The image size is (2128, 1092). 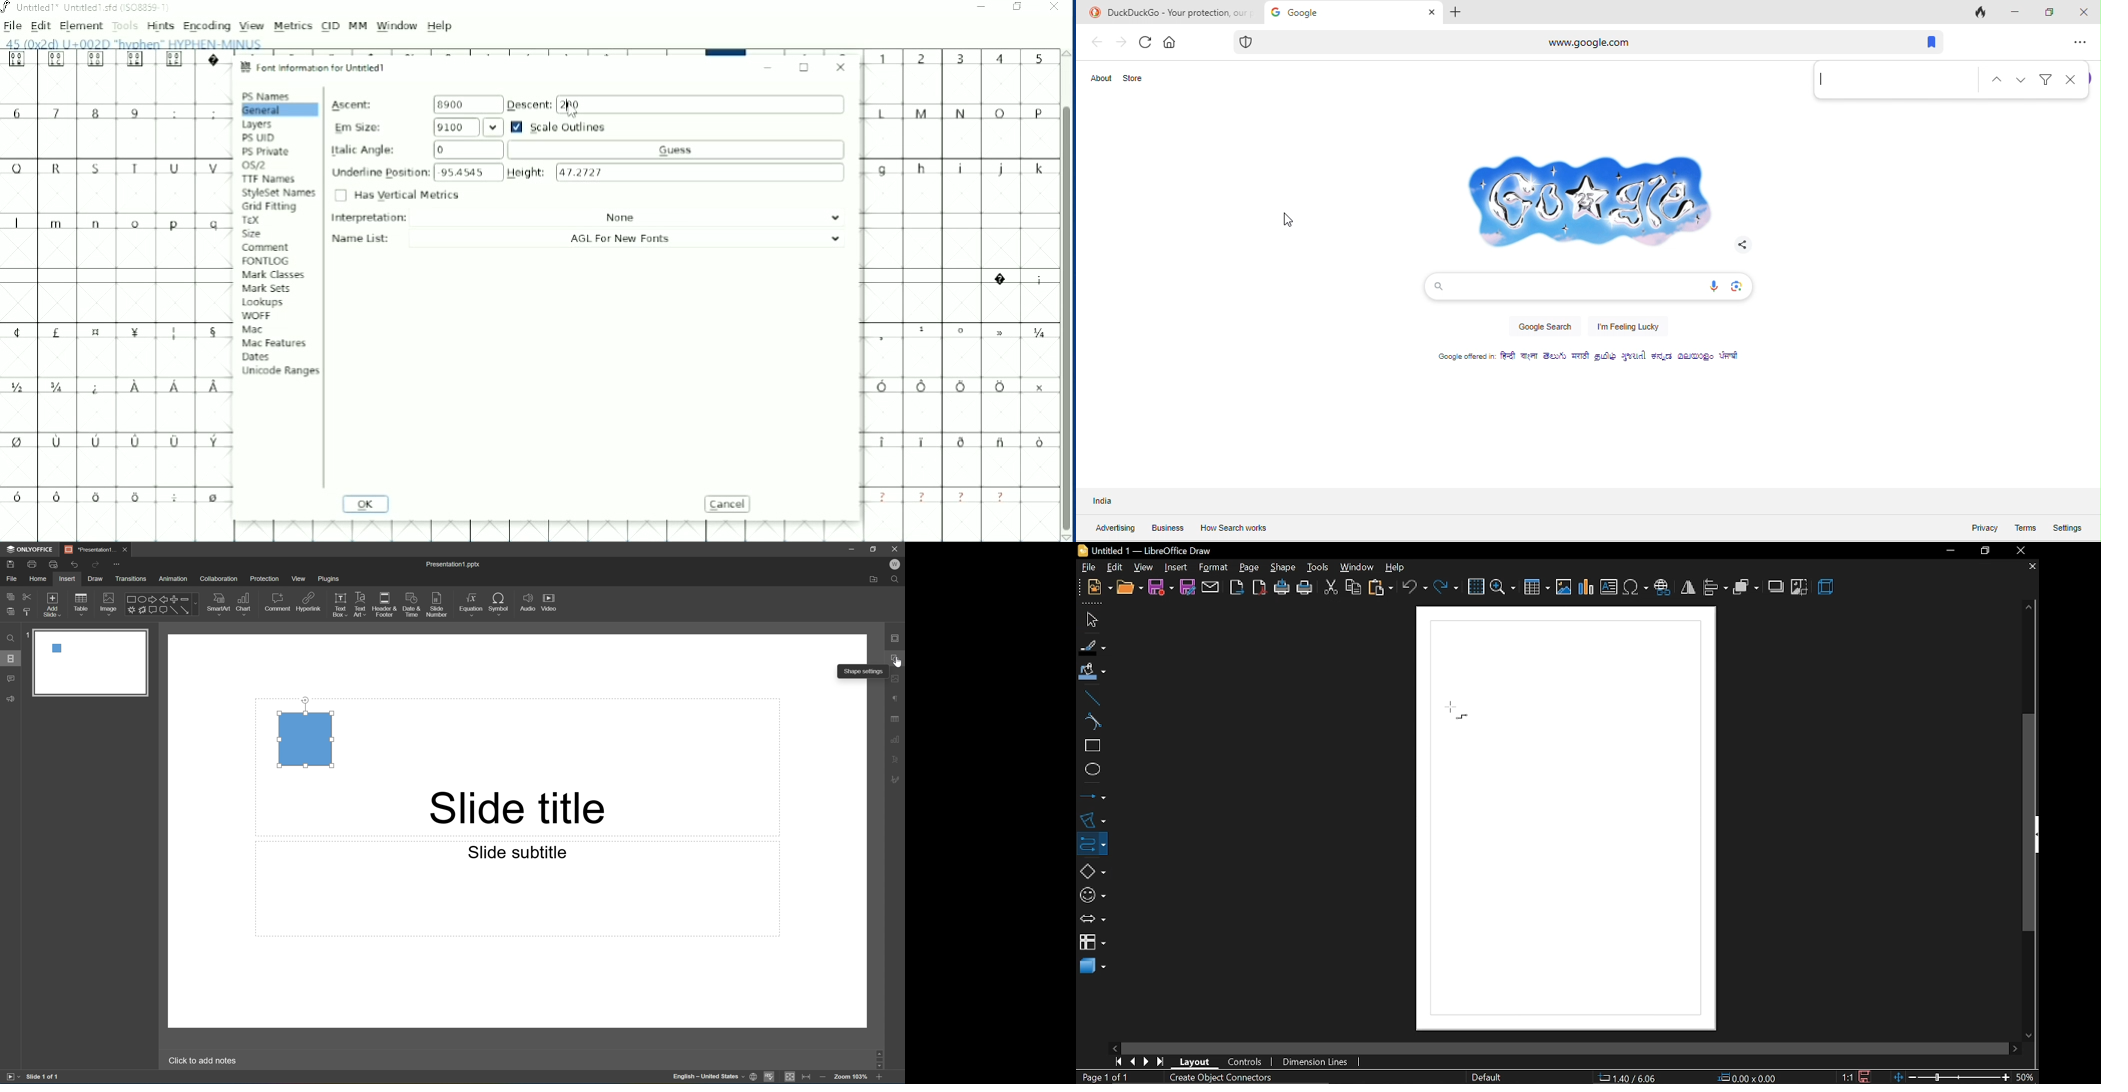 I want to click on add tab, so click(x=1459, y=12).